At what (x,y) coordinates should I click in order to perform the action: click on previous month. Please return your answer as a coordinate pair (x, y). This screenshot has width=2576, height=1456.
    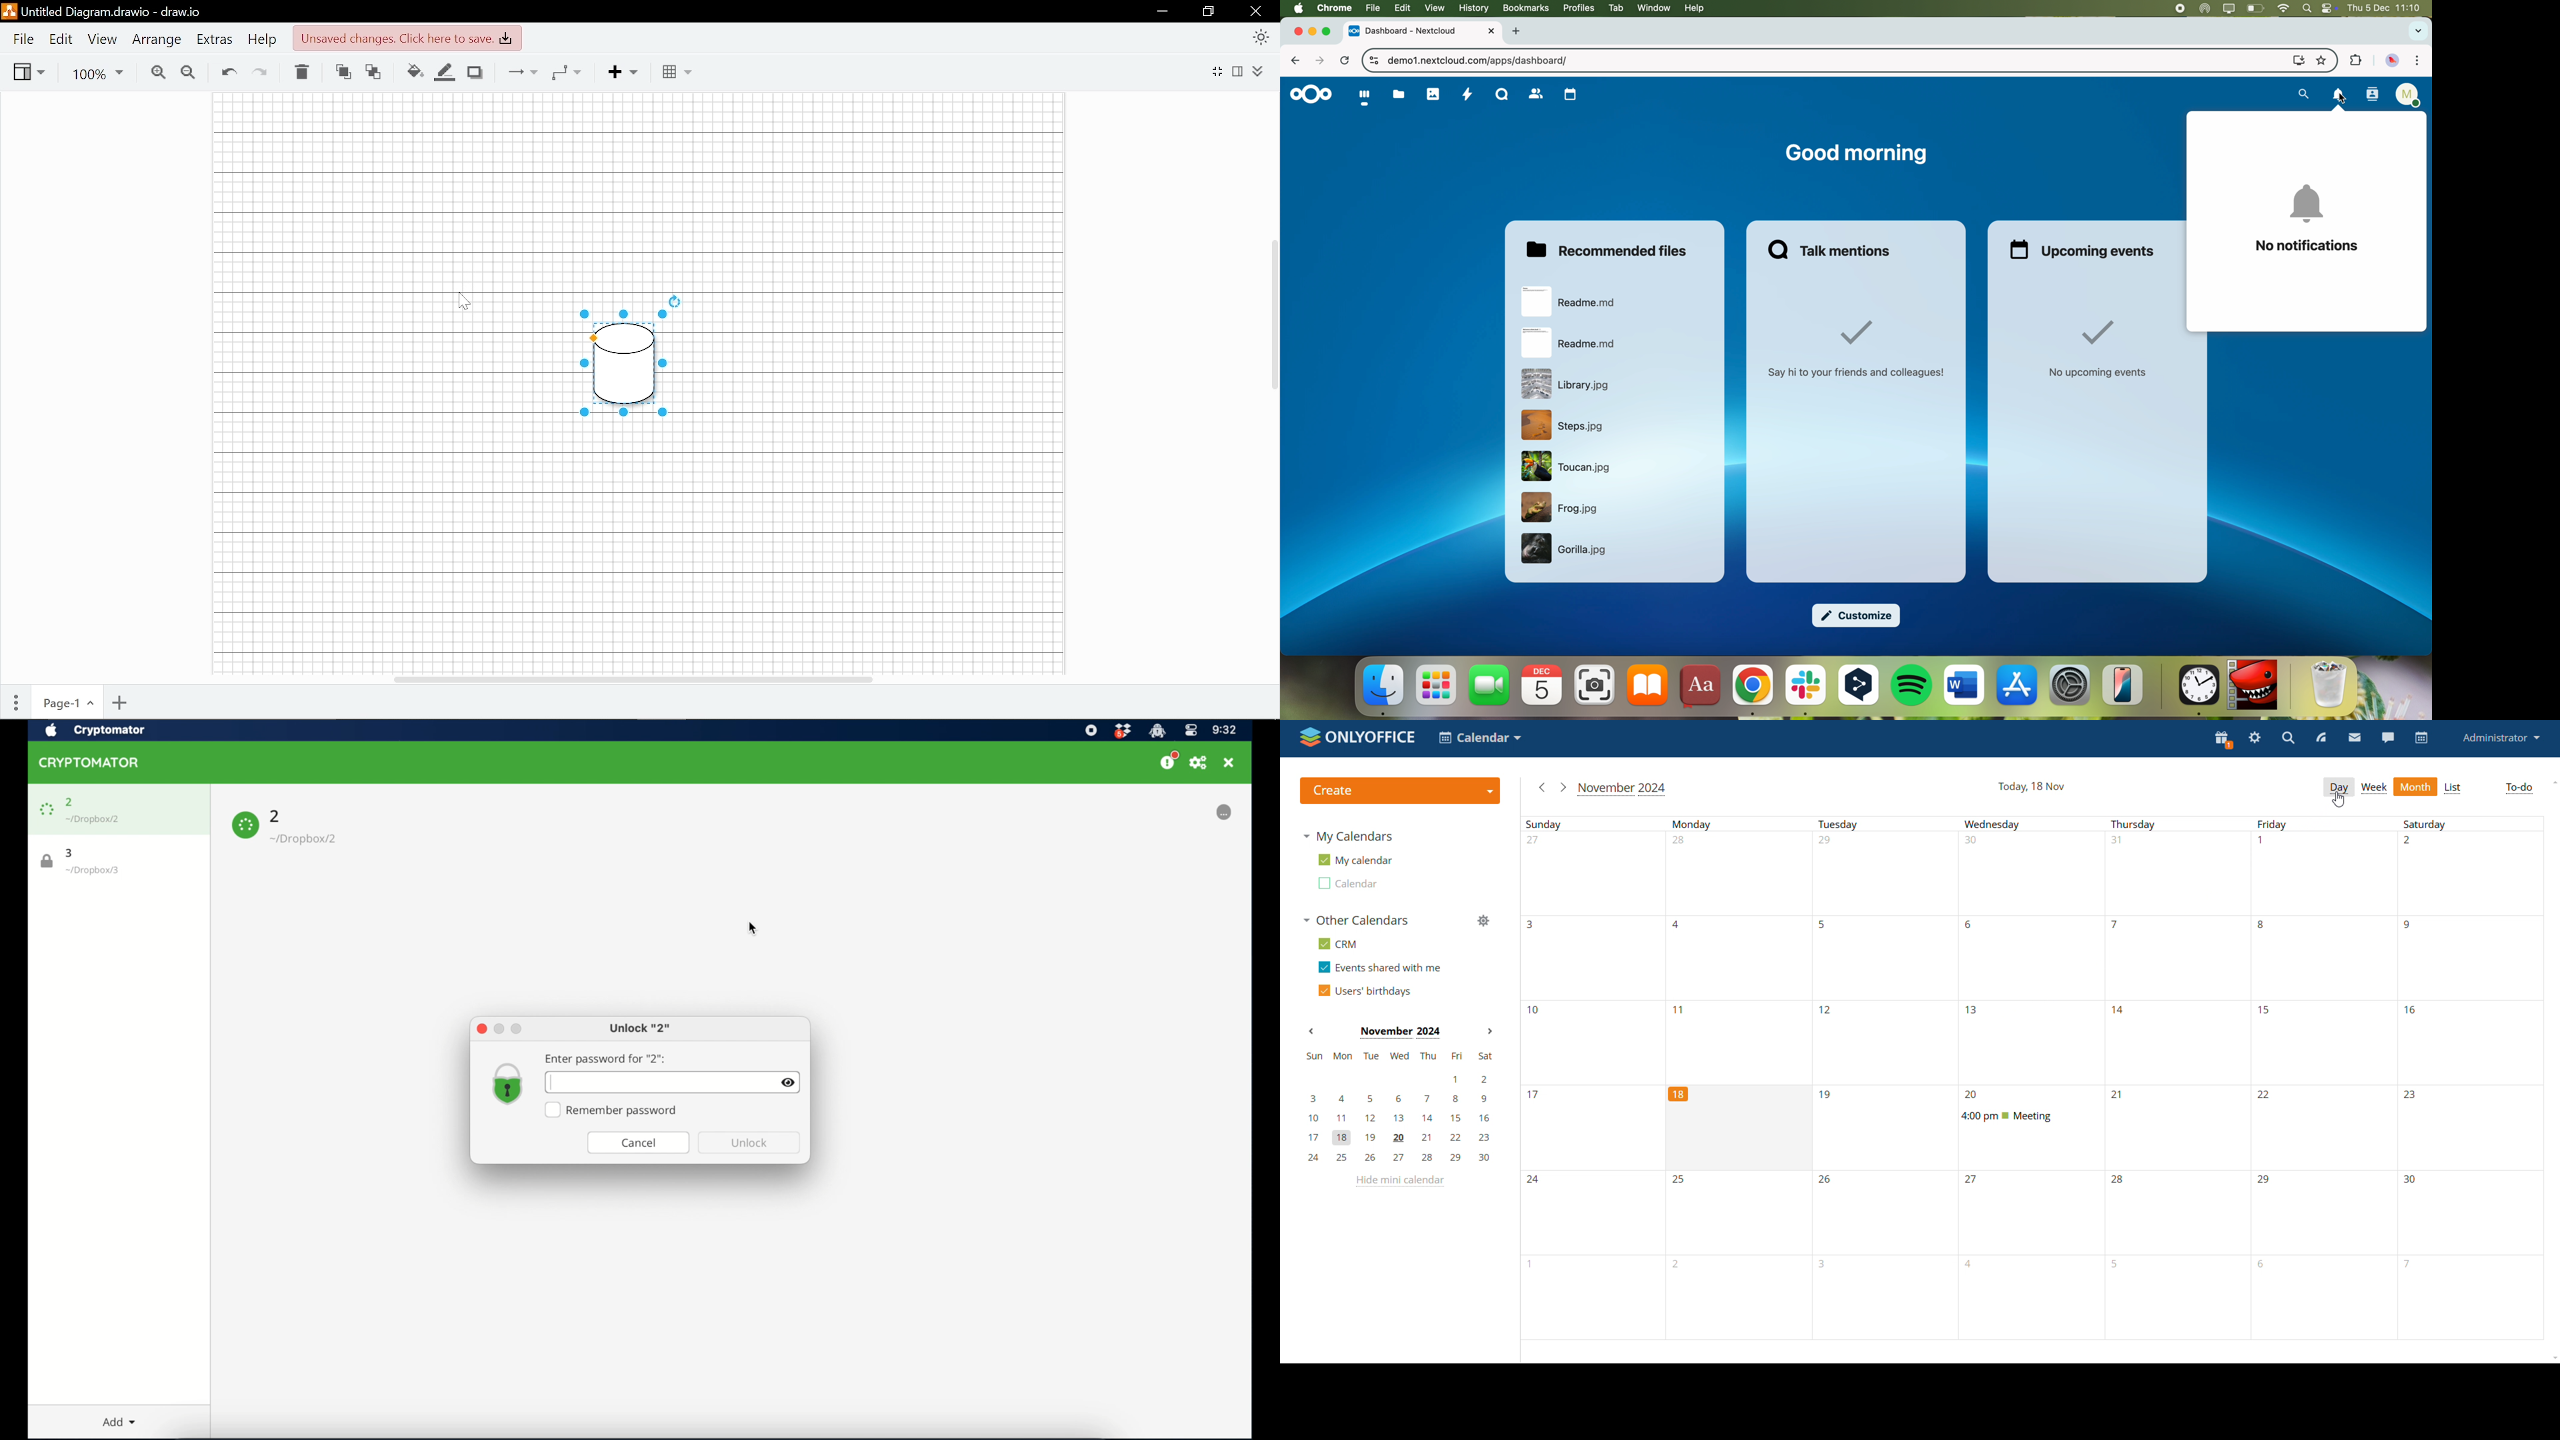
    Looking at the image, I should click on (1542, 787).